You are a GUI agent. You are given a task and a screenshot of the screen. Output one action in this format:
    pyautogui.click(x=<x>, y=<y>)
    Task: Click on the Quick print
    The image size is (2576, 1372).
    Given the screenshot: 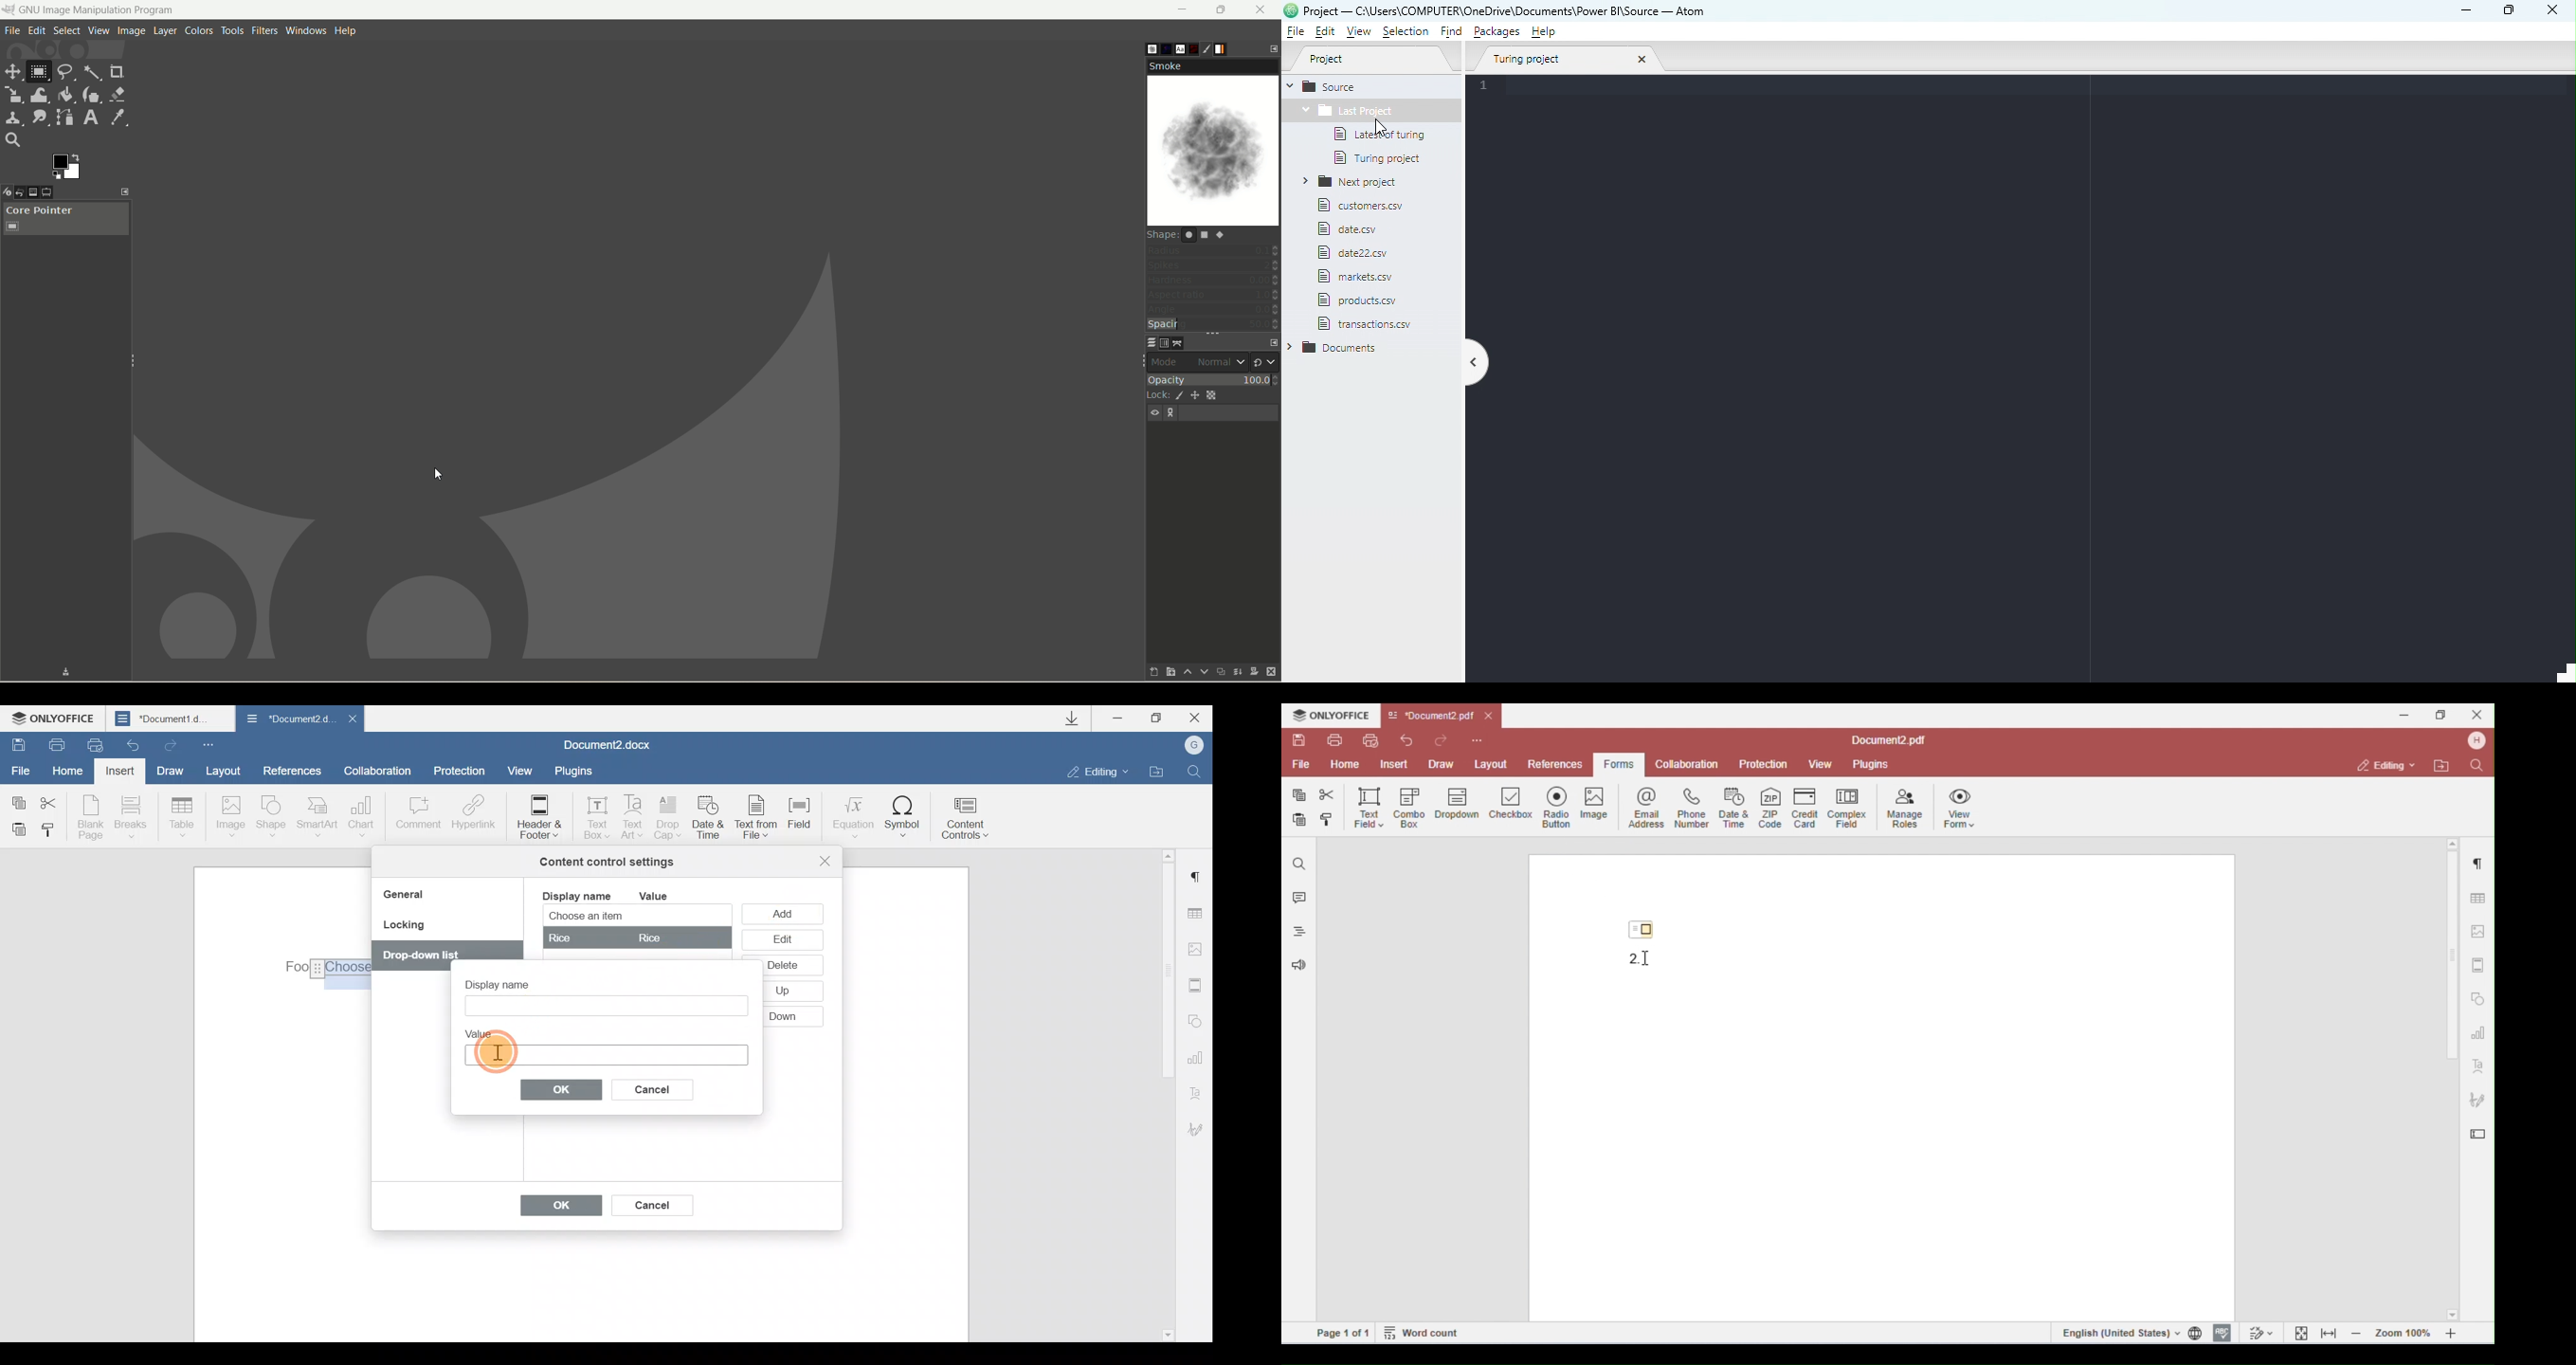 What is the action you would take?
    pyautogui.click(x=94, y=746)
    